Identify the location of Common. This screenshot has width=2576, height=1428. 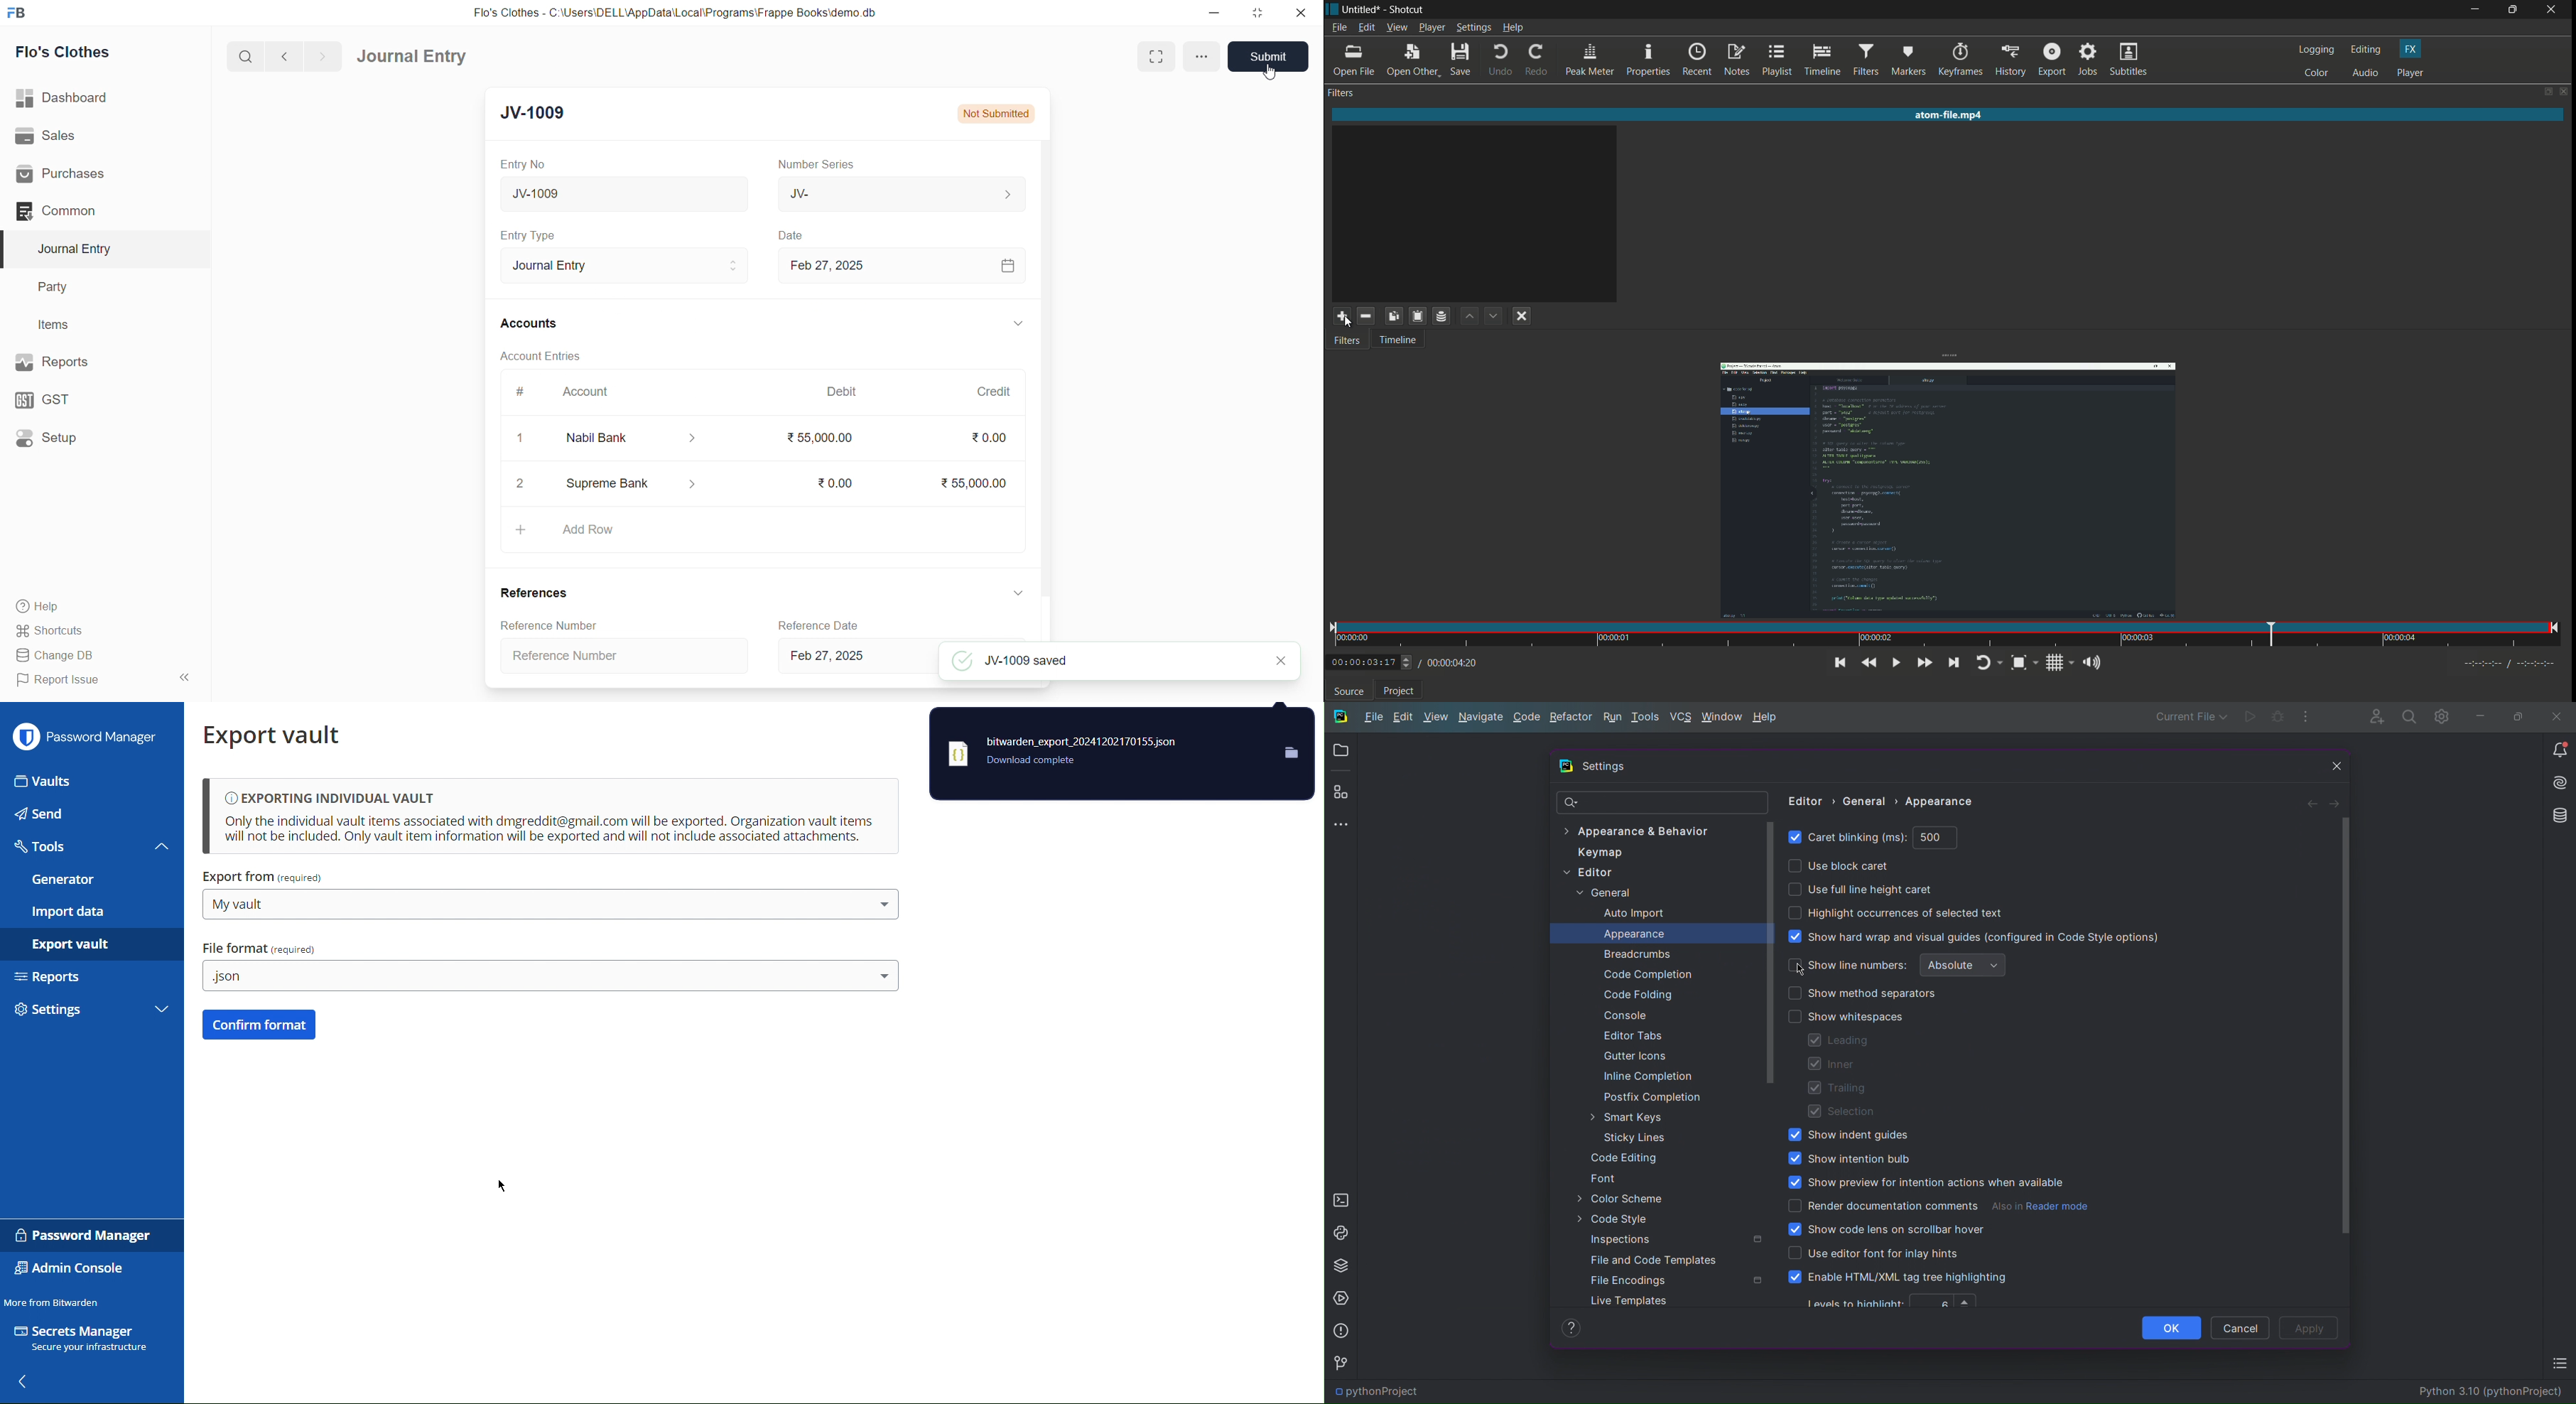
(83, 212).